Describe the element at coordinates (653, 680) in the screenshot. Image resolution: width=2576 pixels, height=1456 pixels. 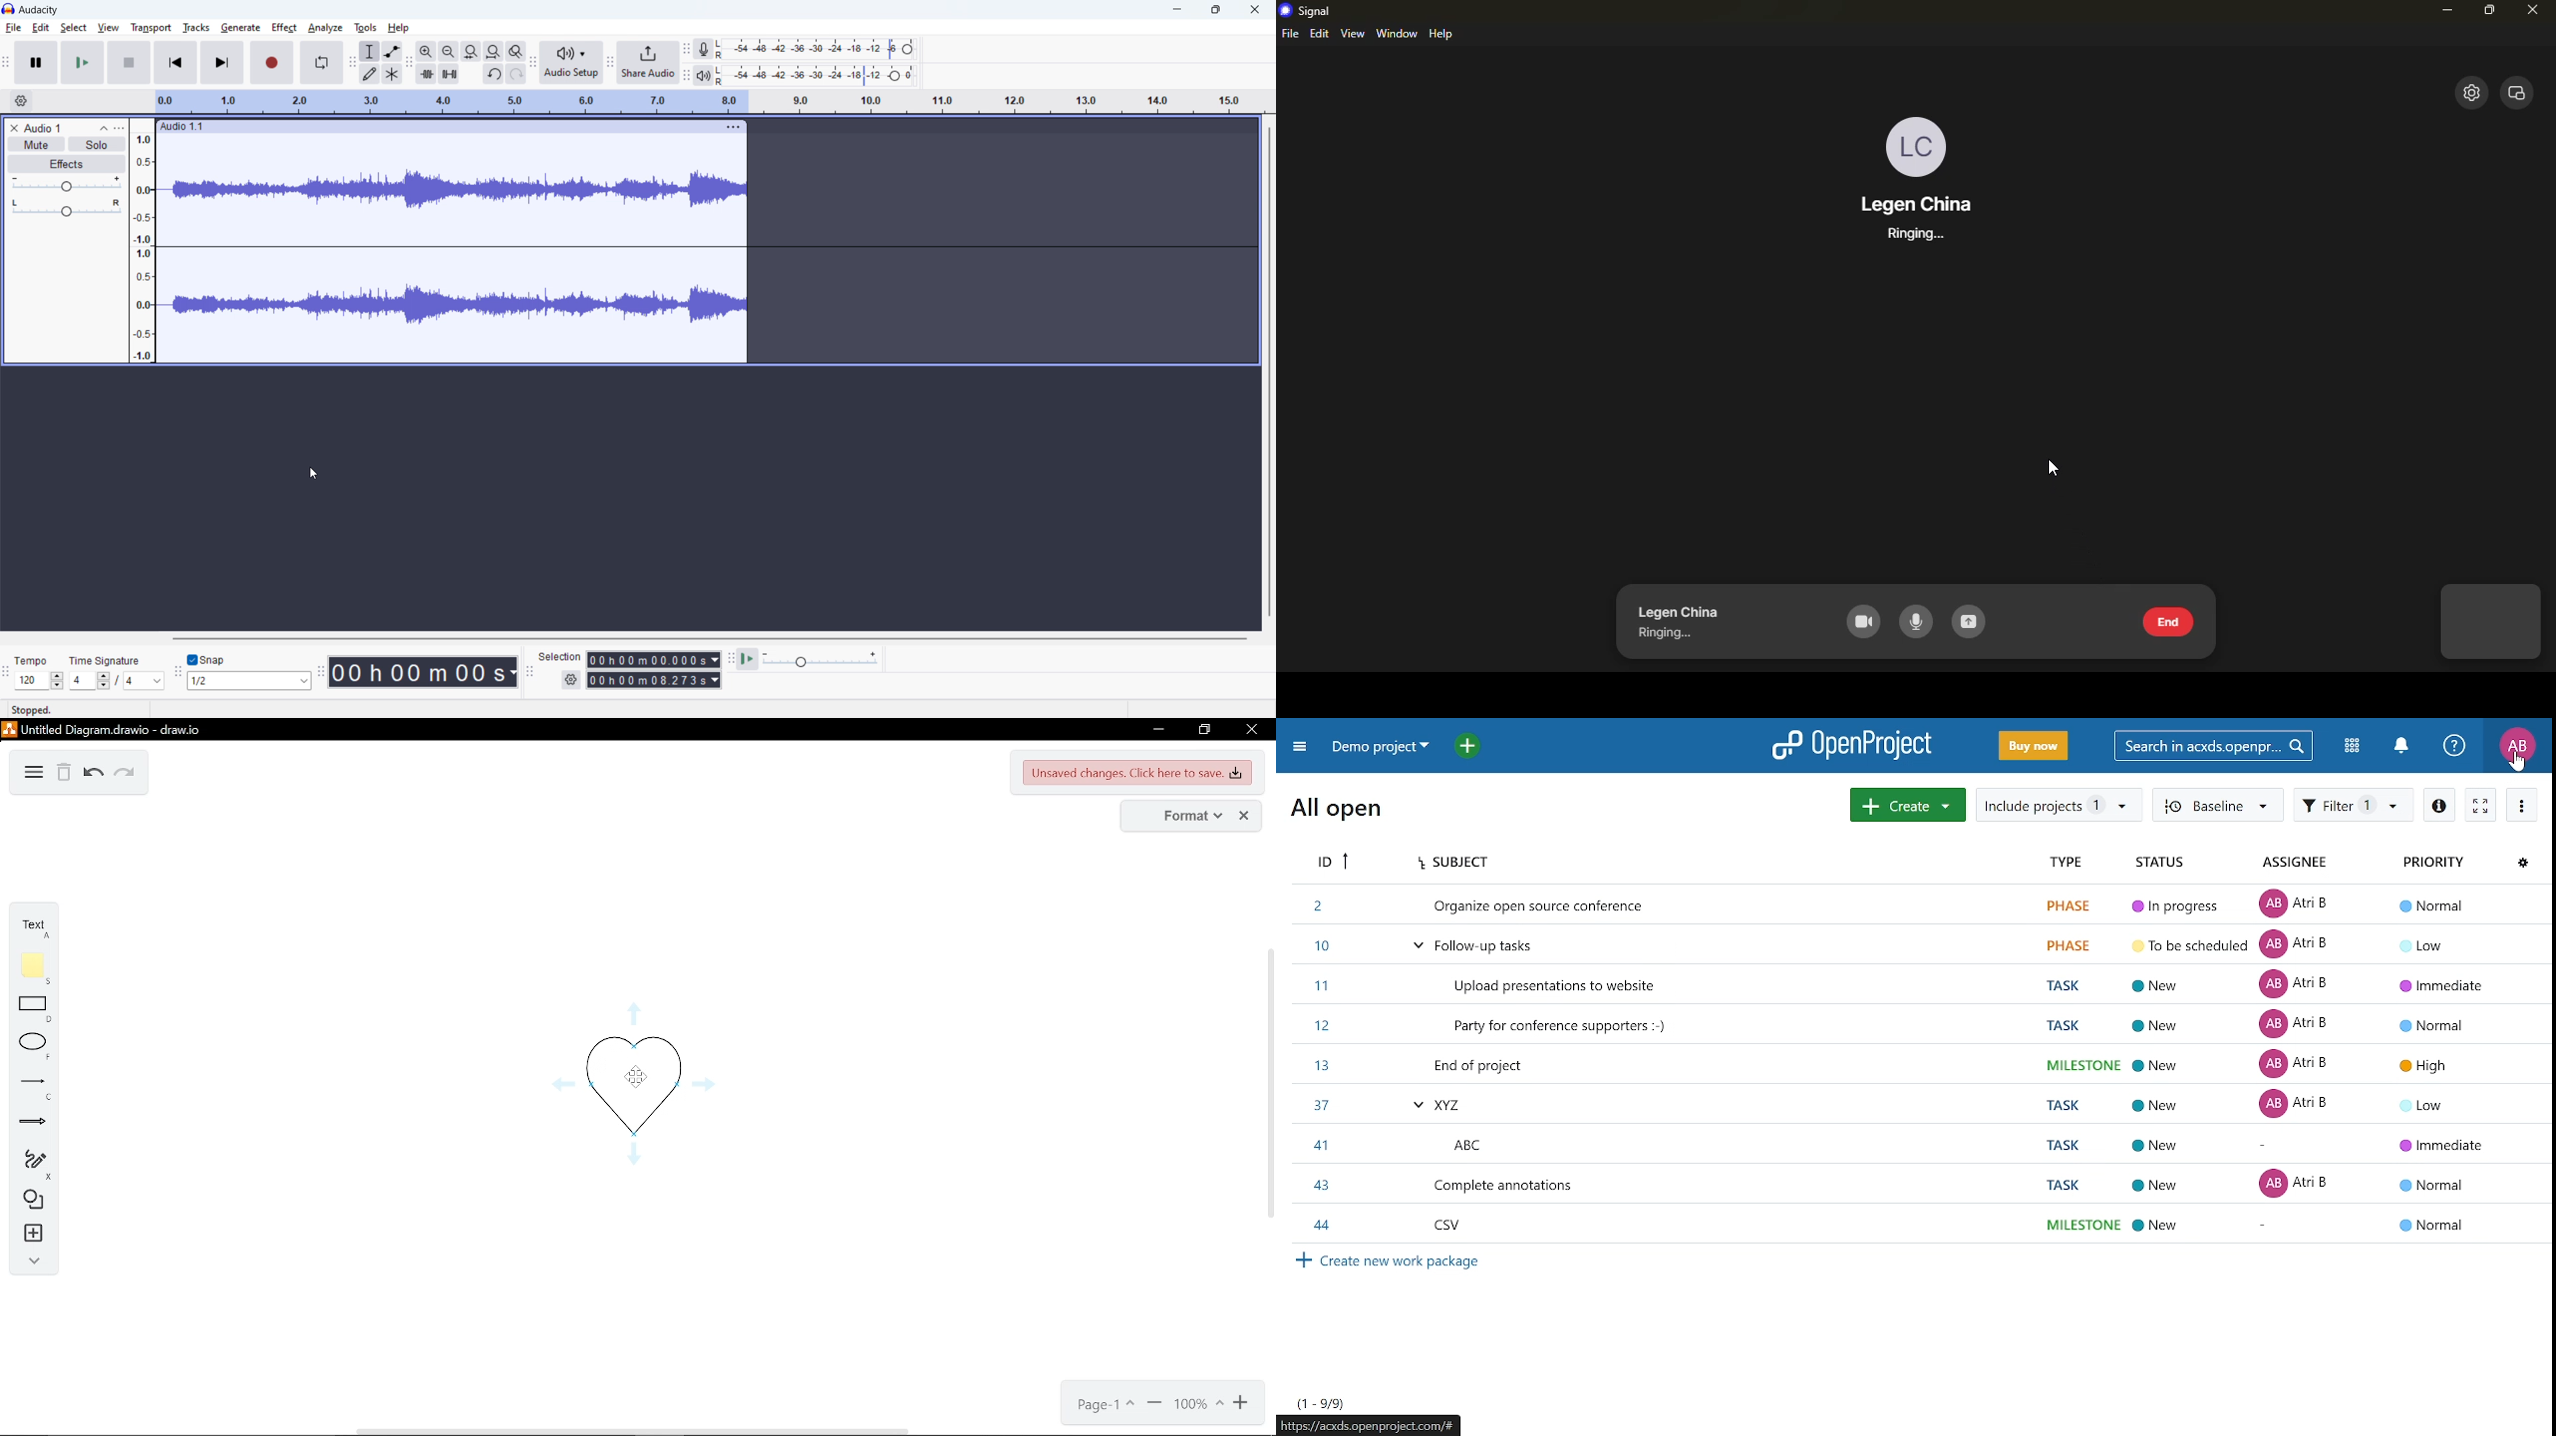
I see `end time` at that location.